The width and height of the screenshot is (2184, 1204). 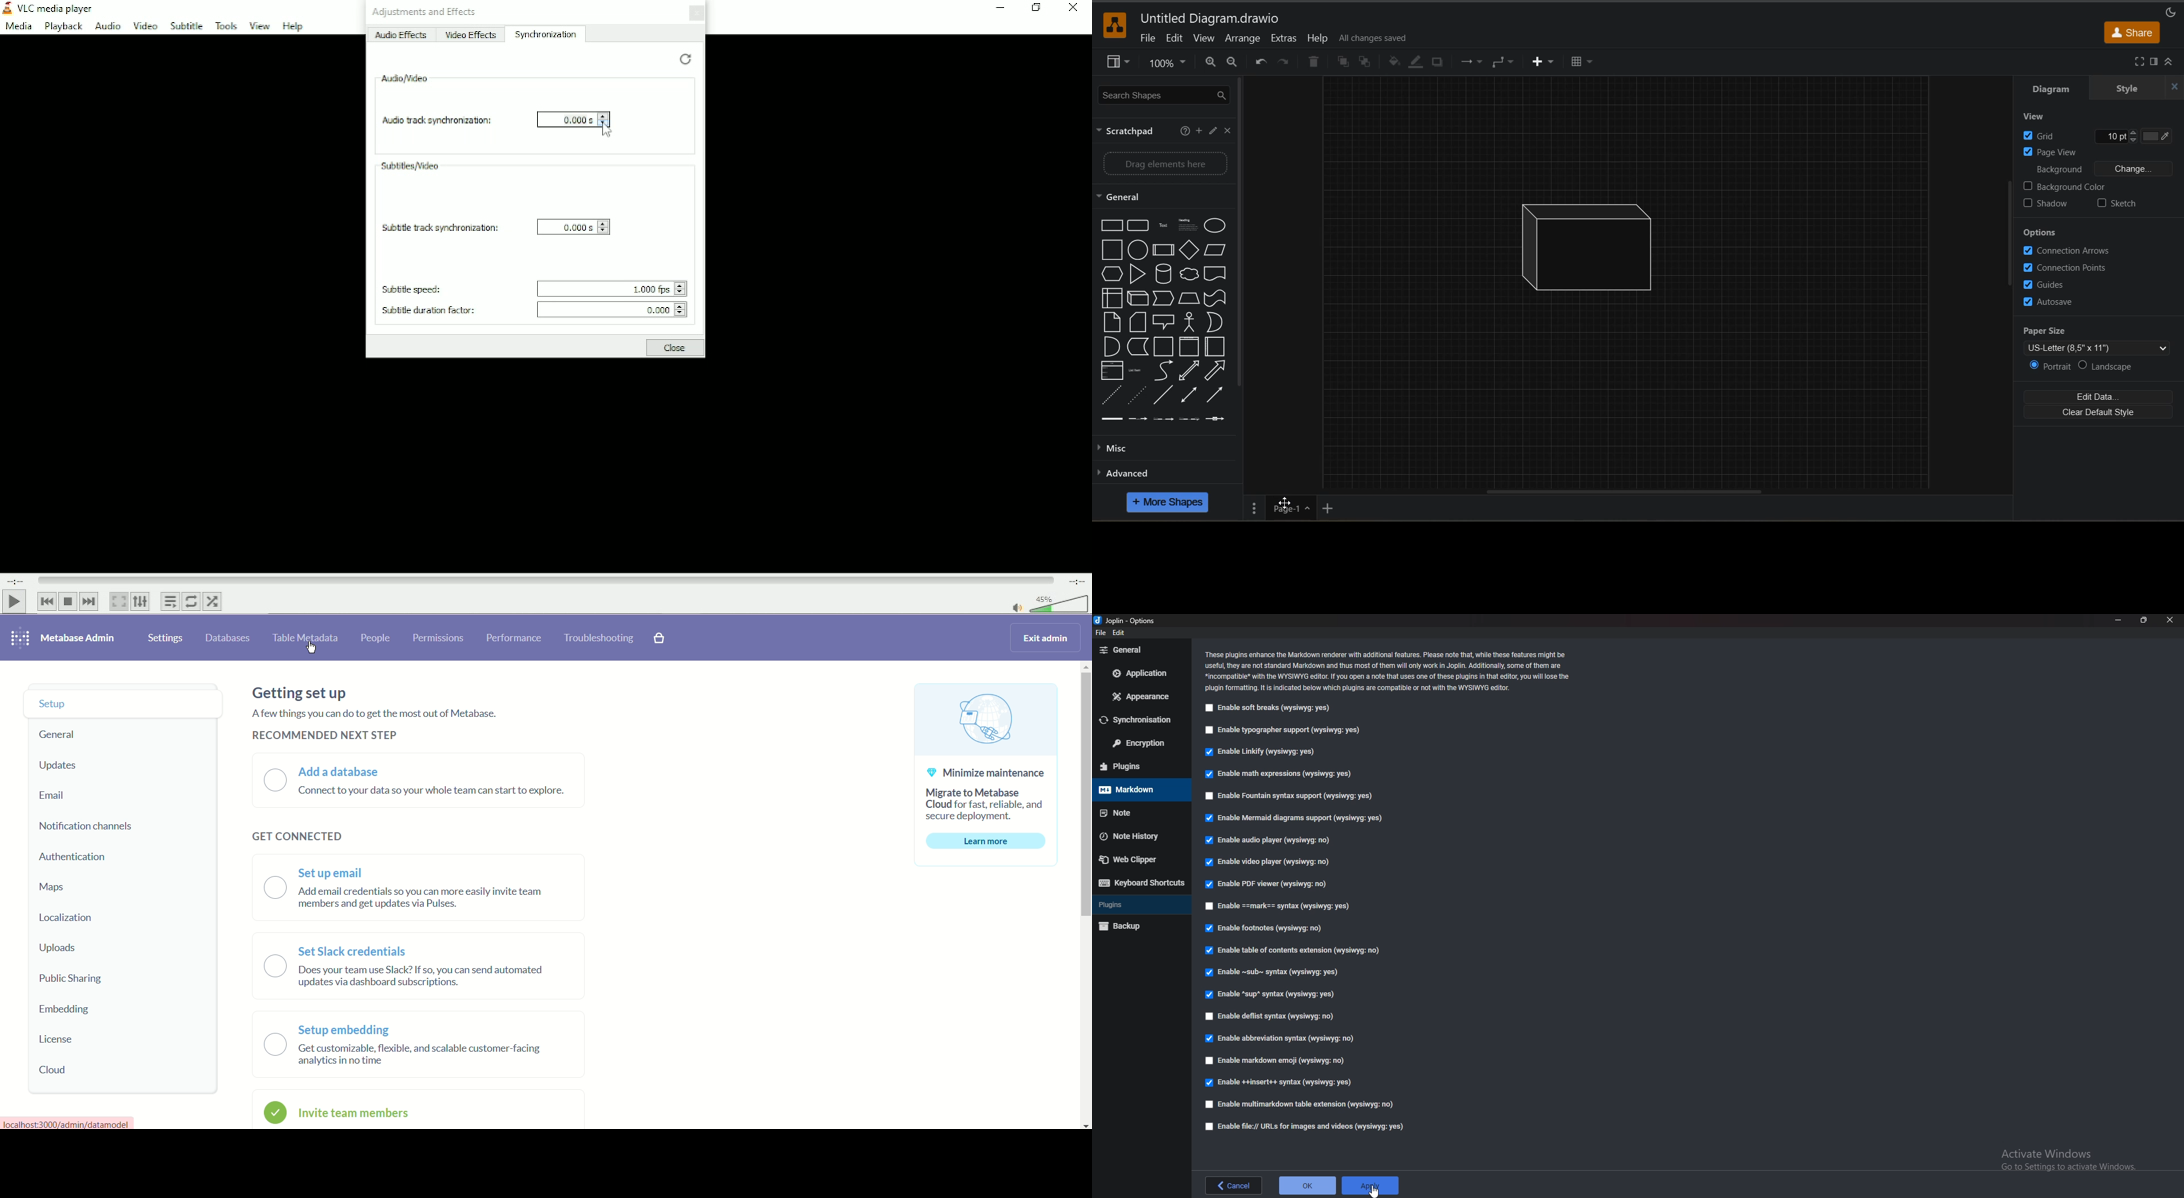 I want to click on Enable footnotes, so click(x=1268, y=929).